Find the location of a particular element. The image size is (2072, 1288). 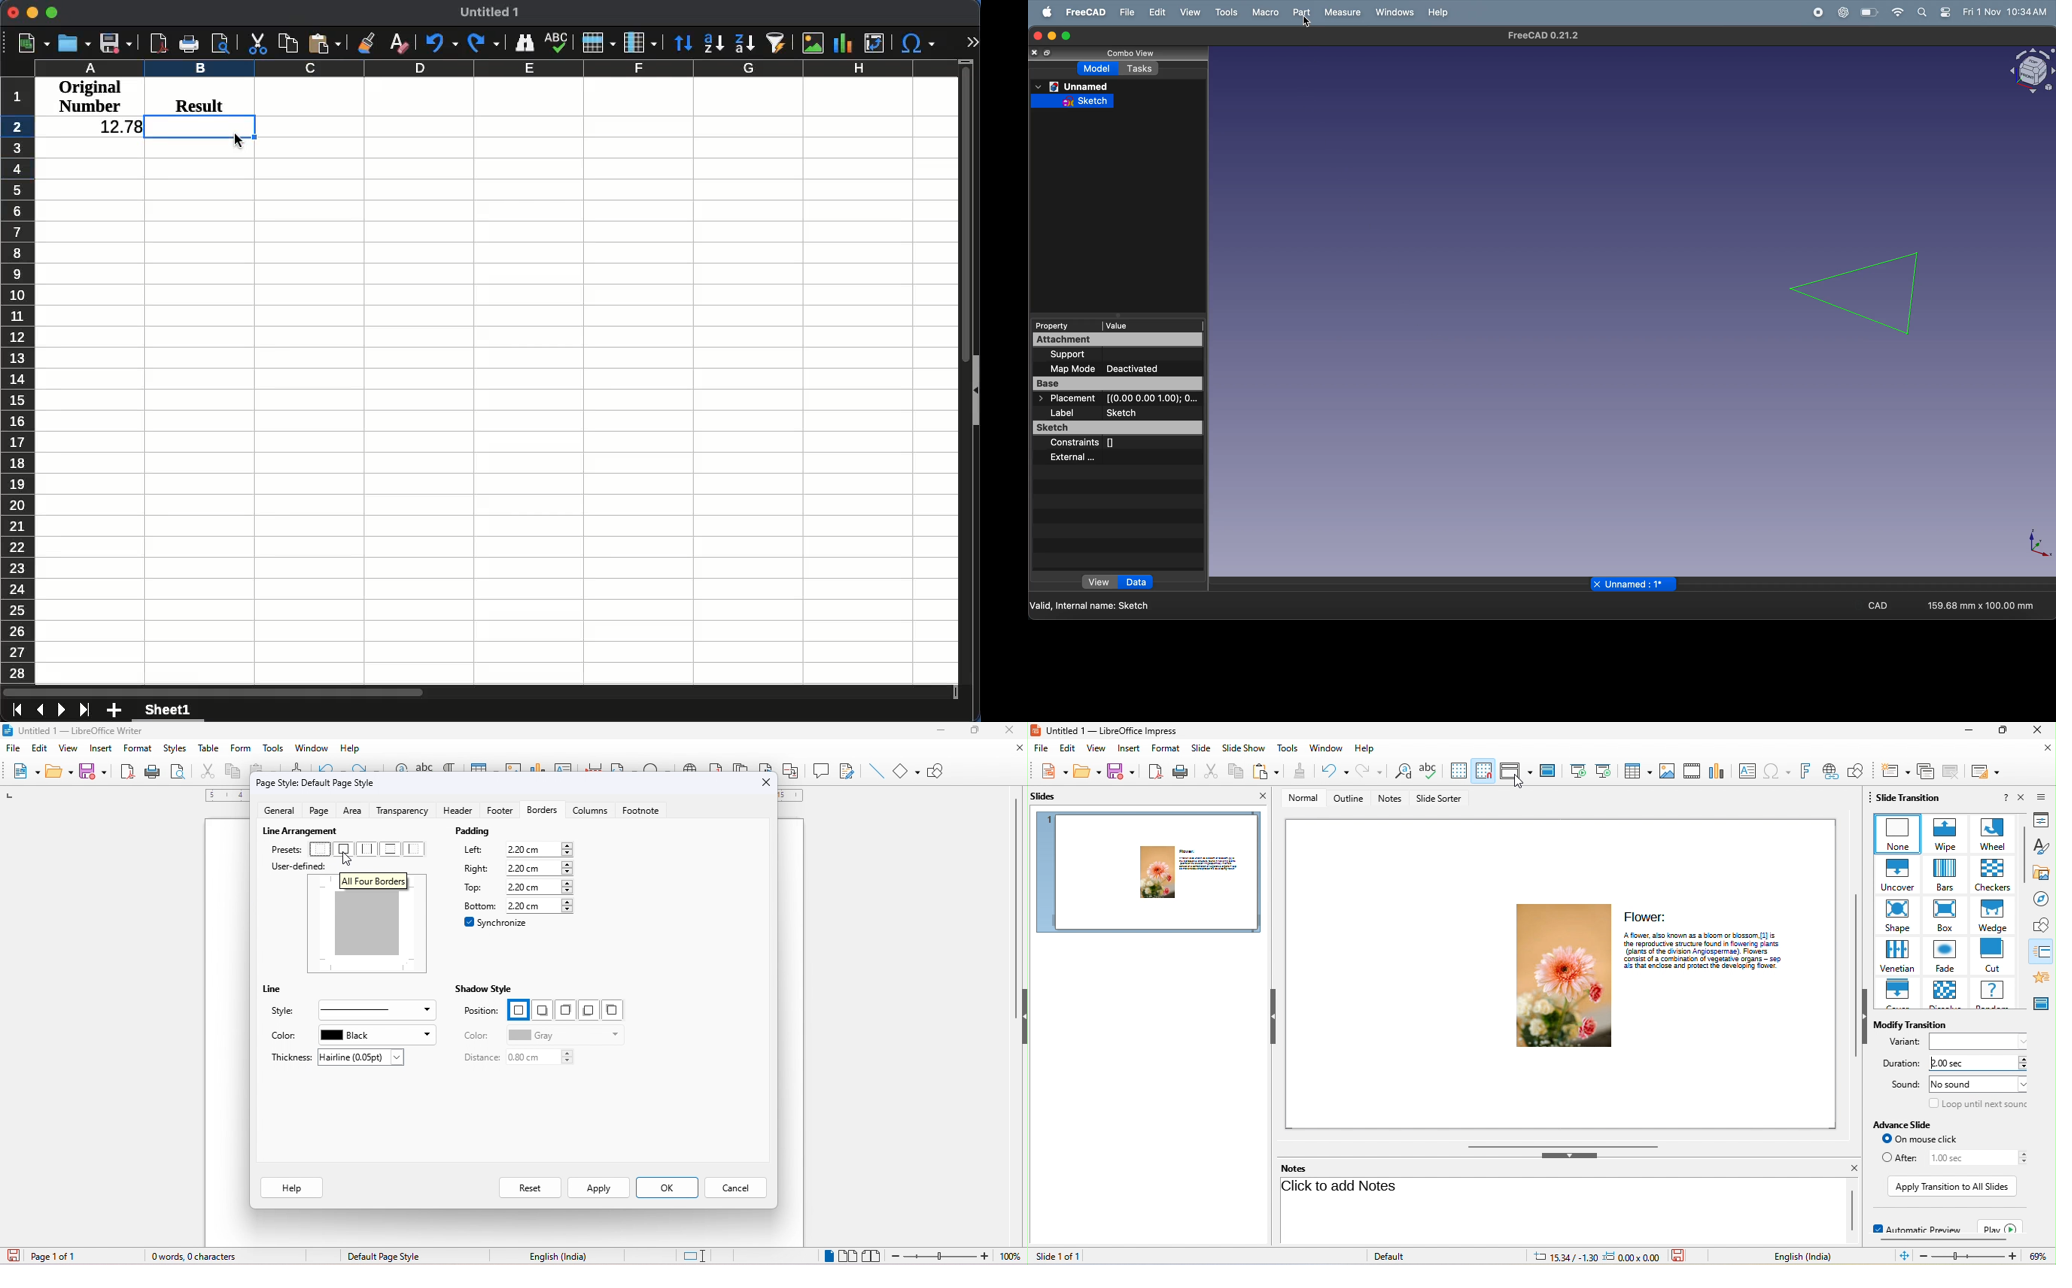

random is located at coordinates (1994, 994).